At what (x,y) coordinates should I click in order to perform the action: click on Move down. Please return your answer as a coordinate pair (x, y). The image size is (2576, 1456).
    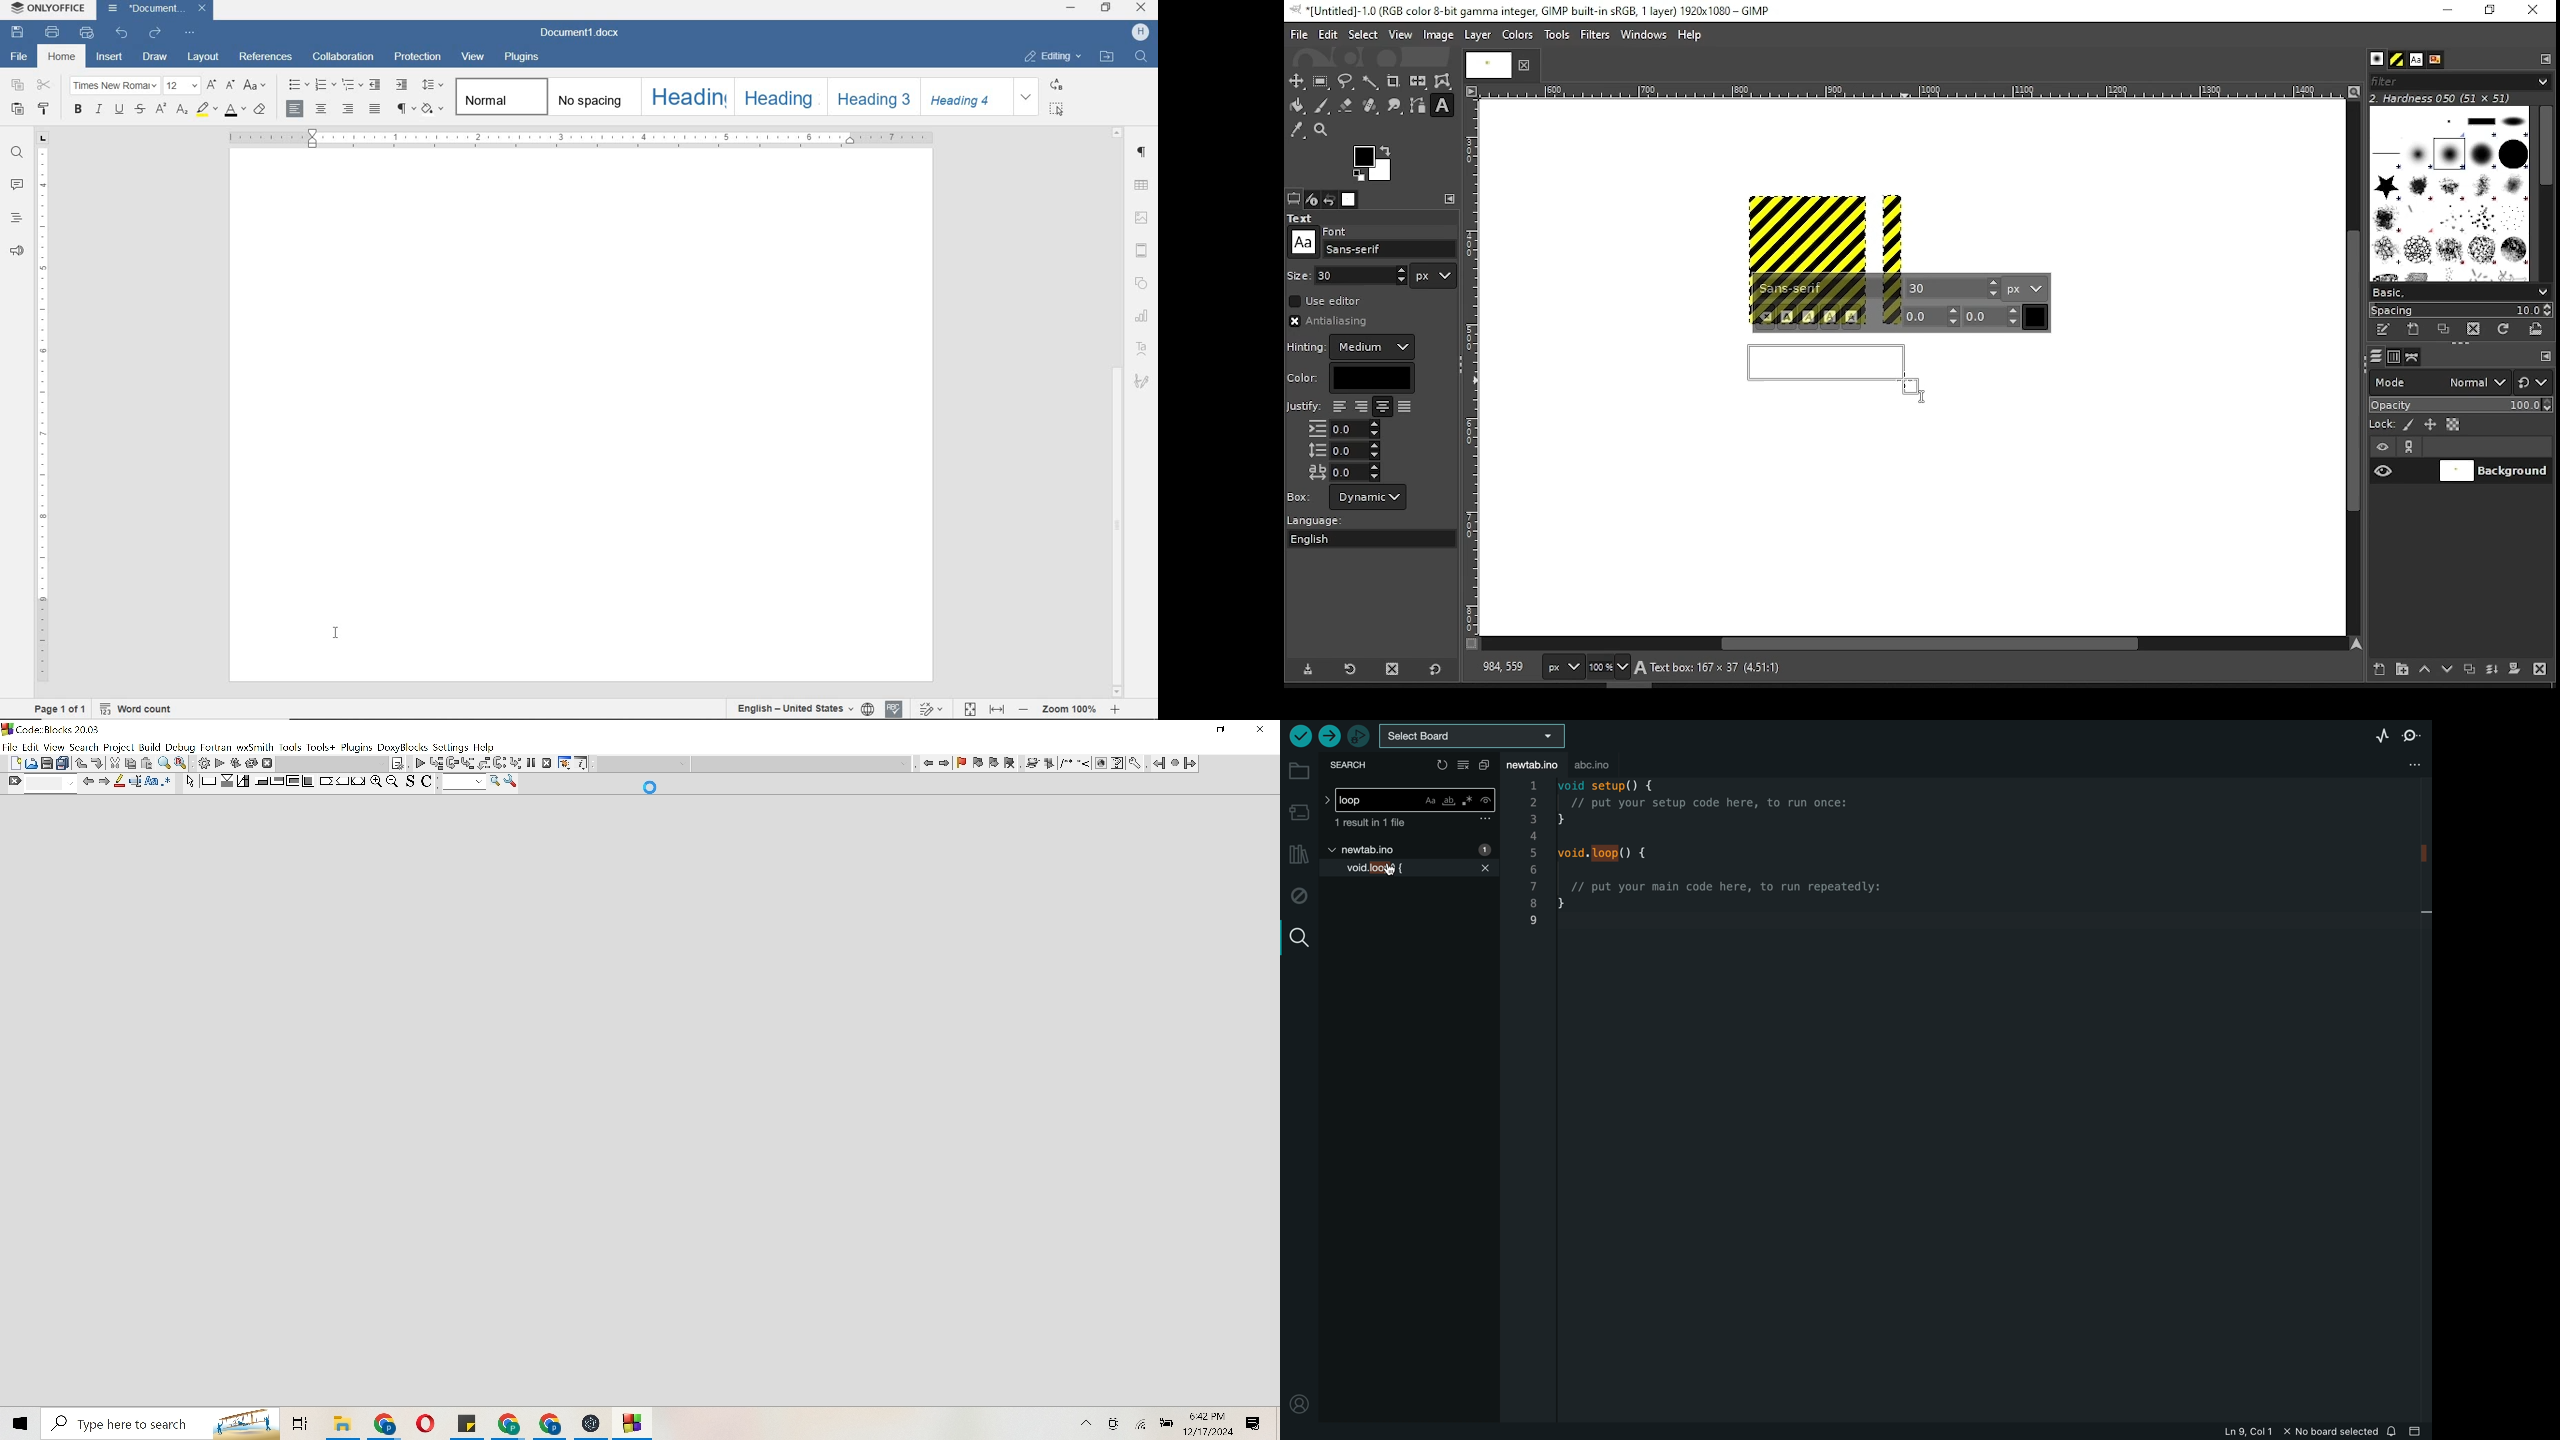
    Looking at the image, I should click on (98, 763).